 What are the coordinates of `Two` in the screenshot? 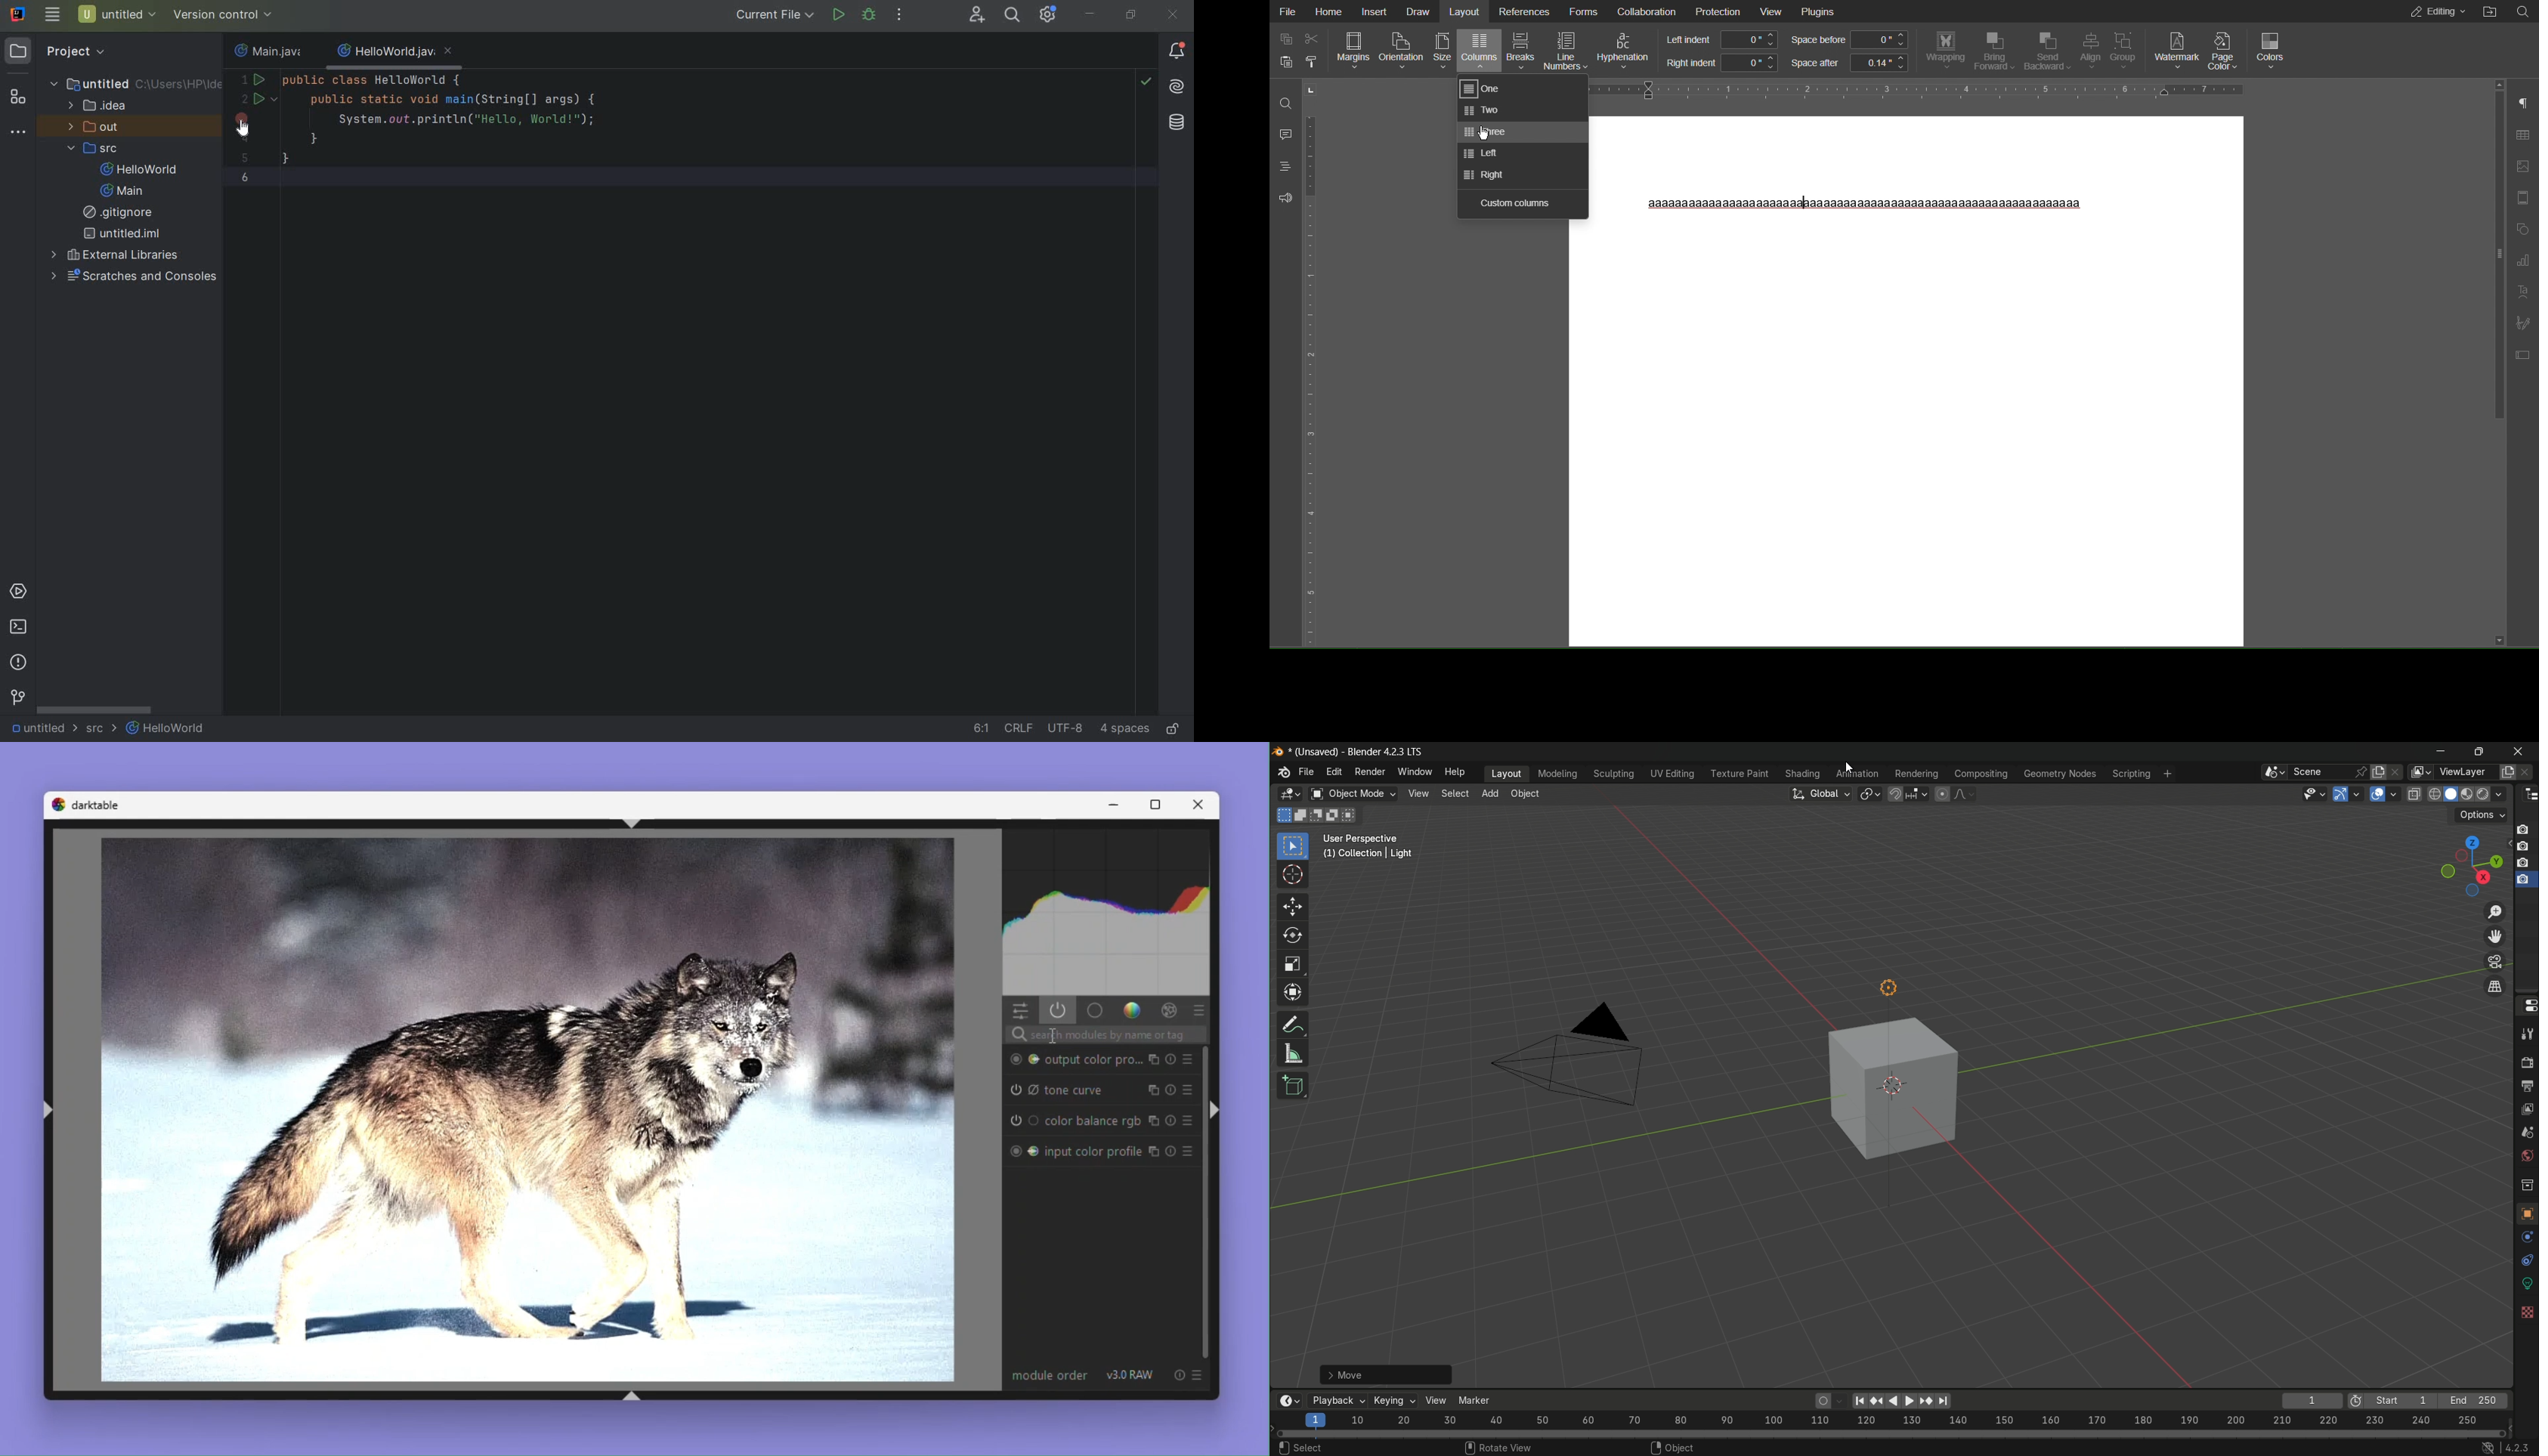 It's located at (1486, 111).